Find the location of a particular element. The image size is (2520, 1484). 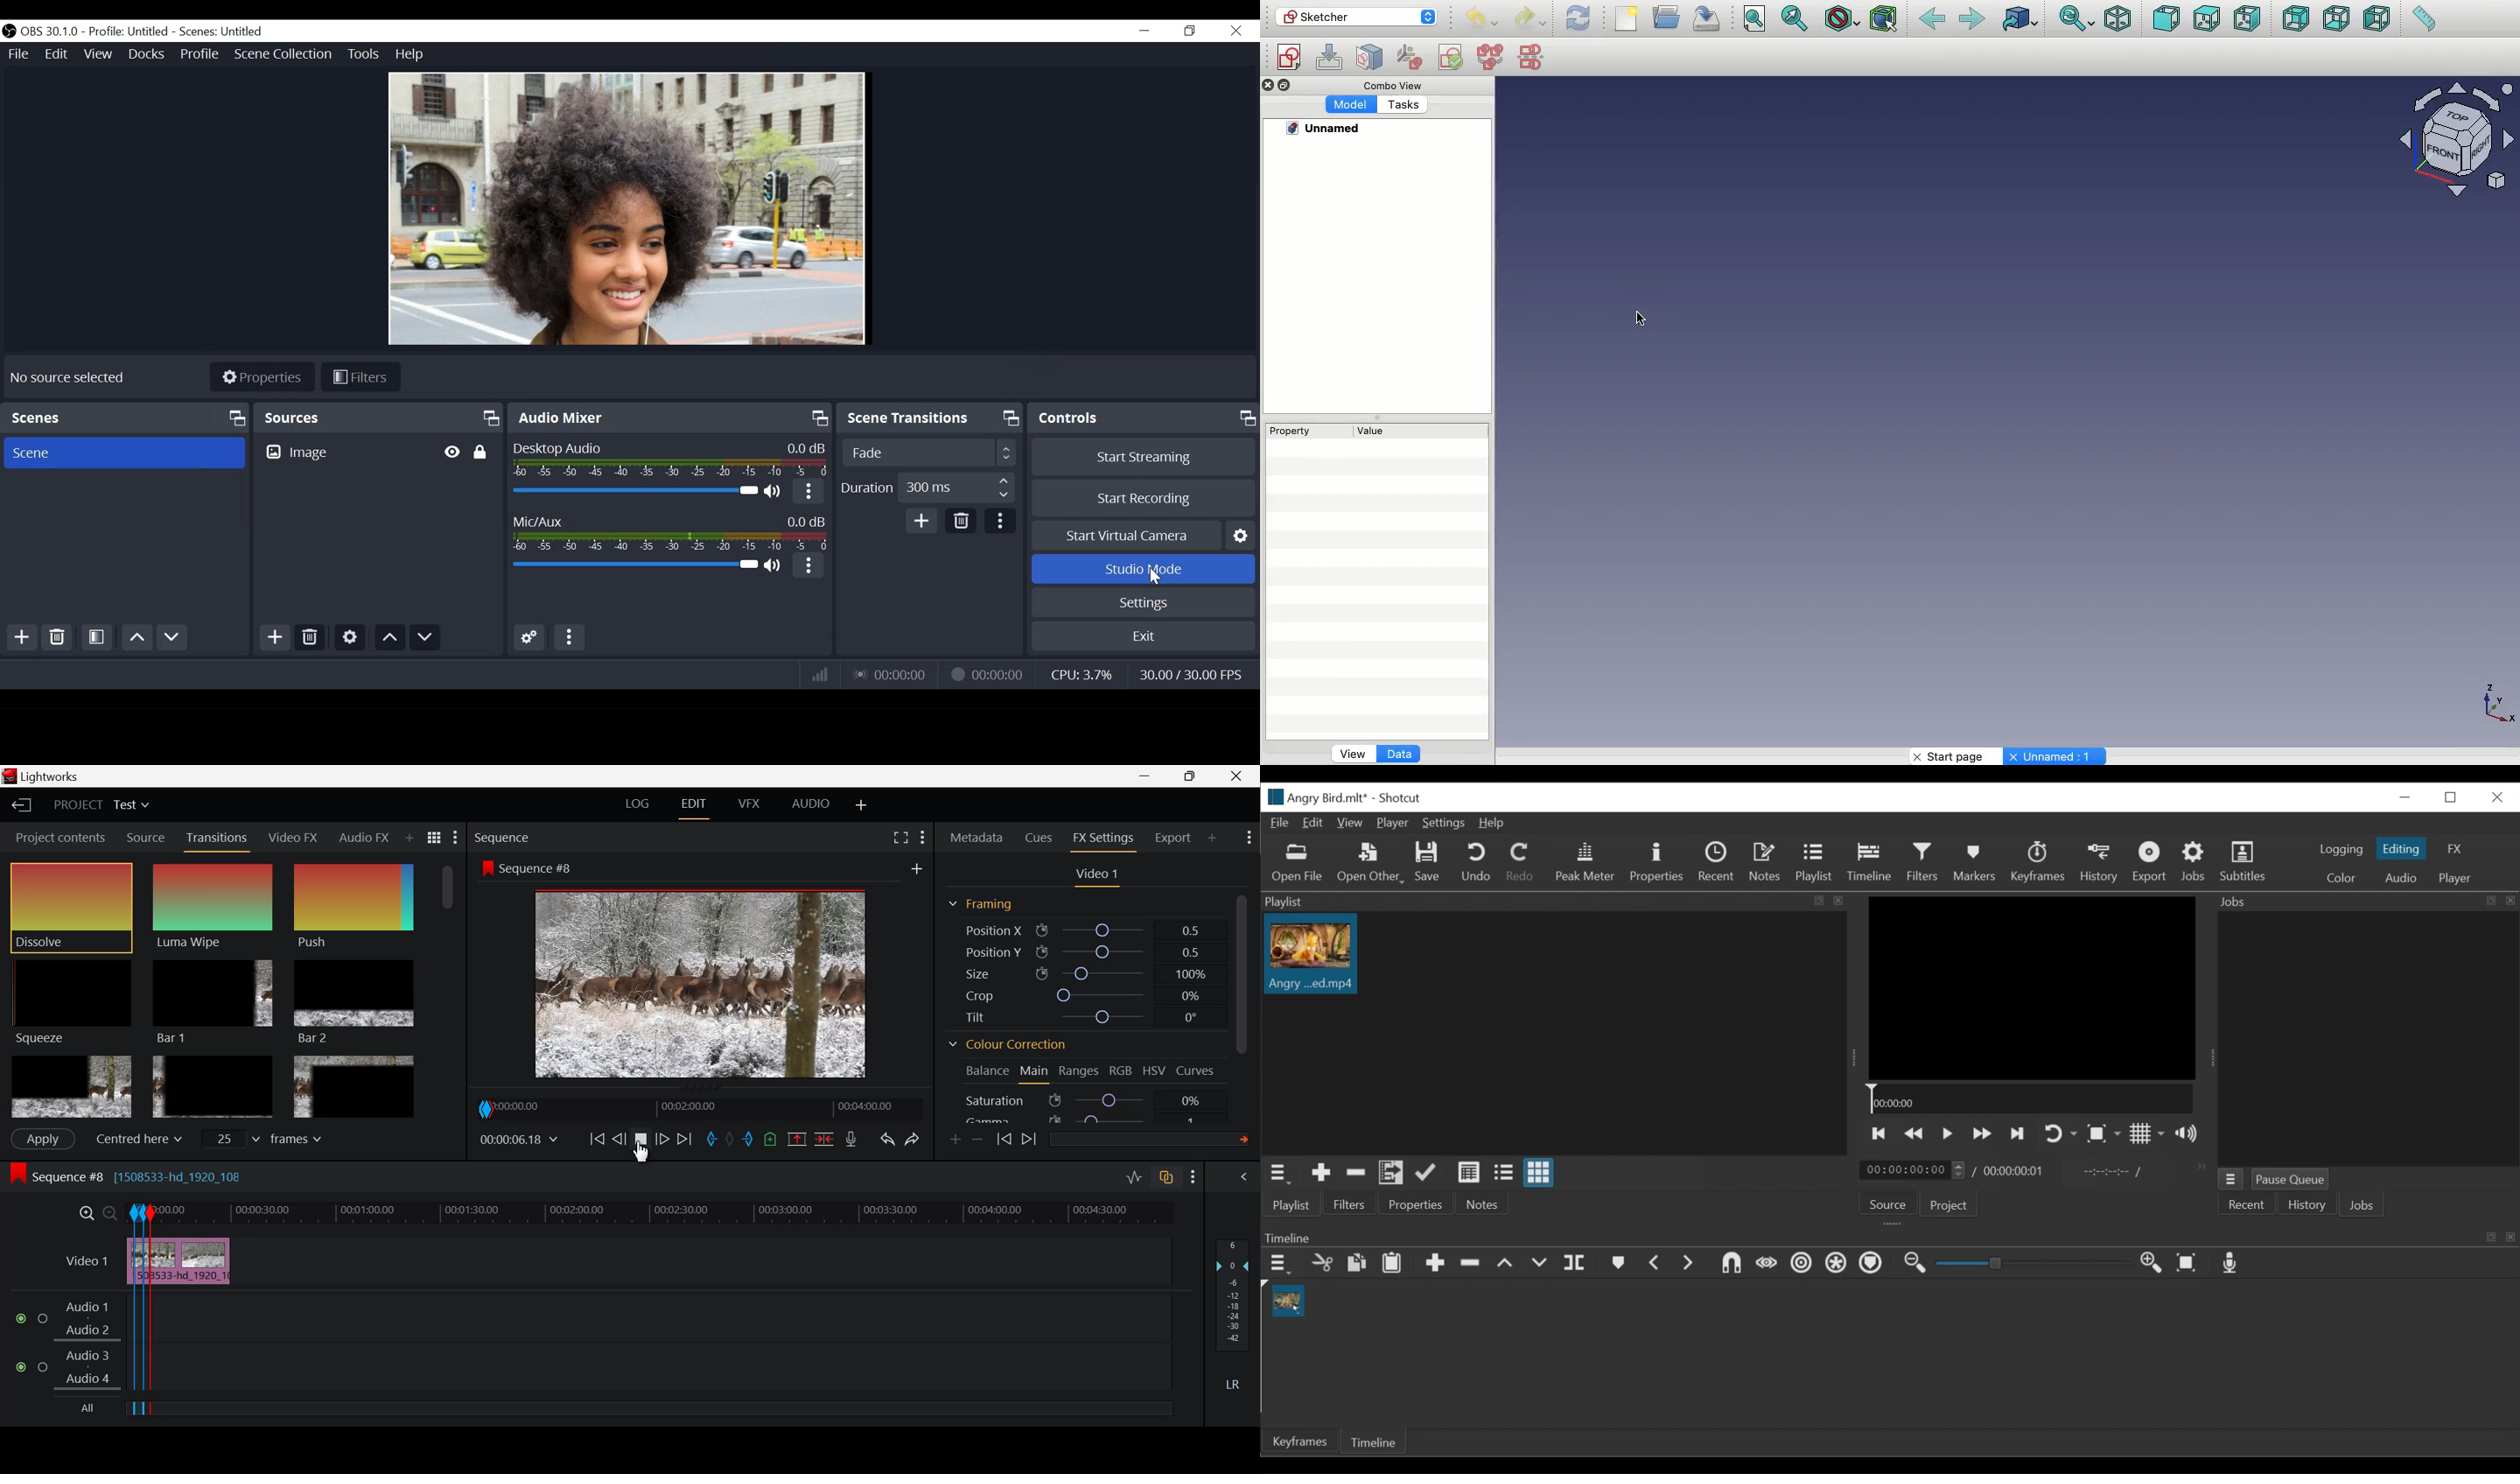

Map sketch to face is located at coordinates (1374, 58).